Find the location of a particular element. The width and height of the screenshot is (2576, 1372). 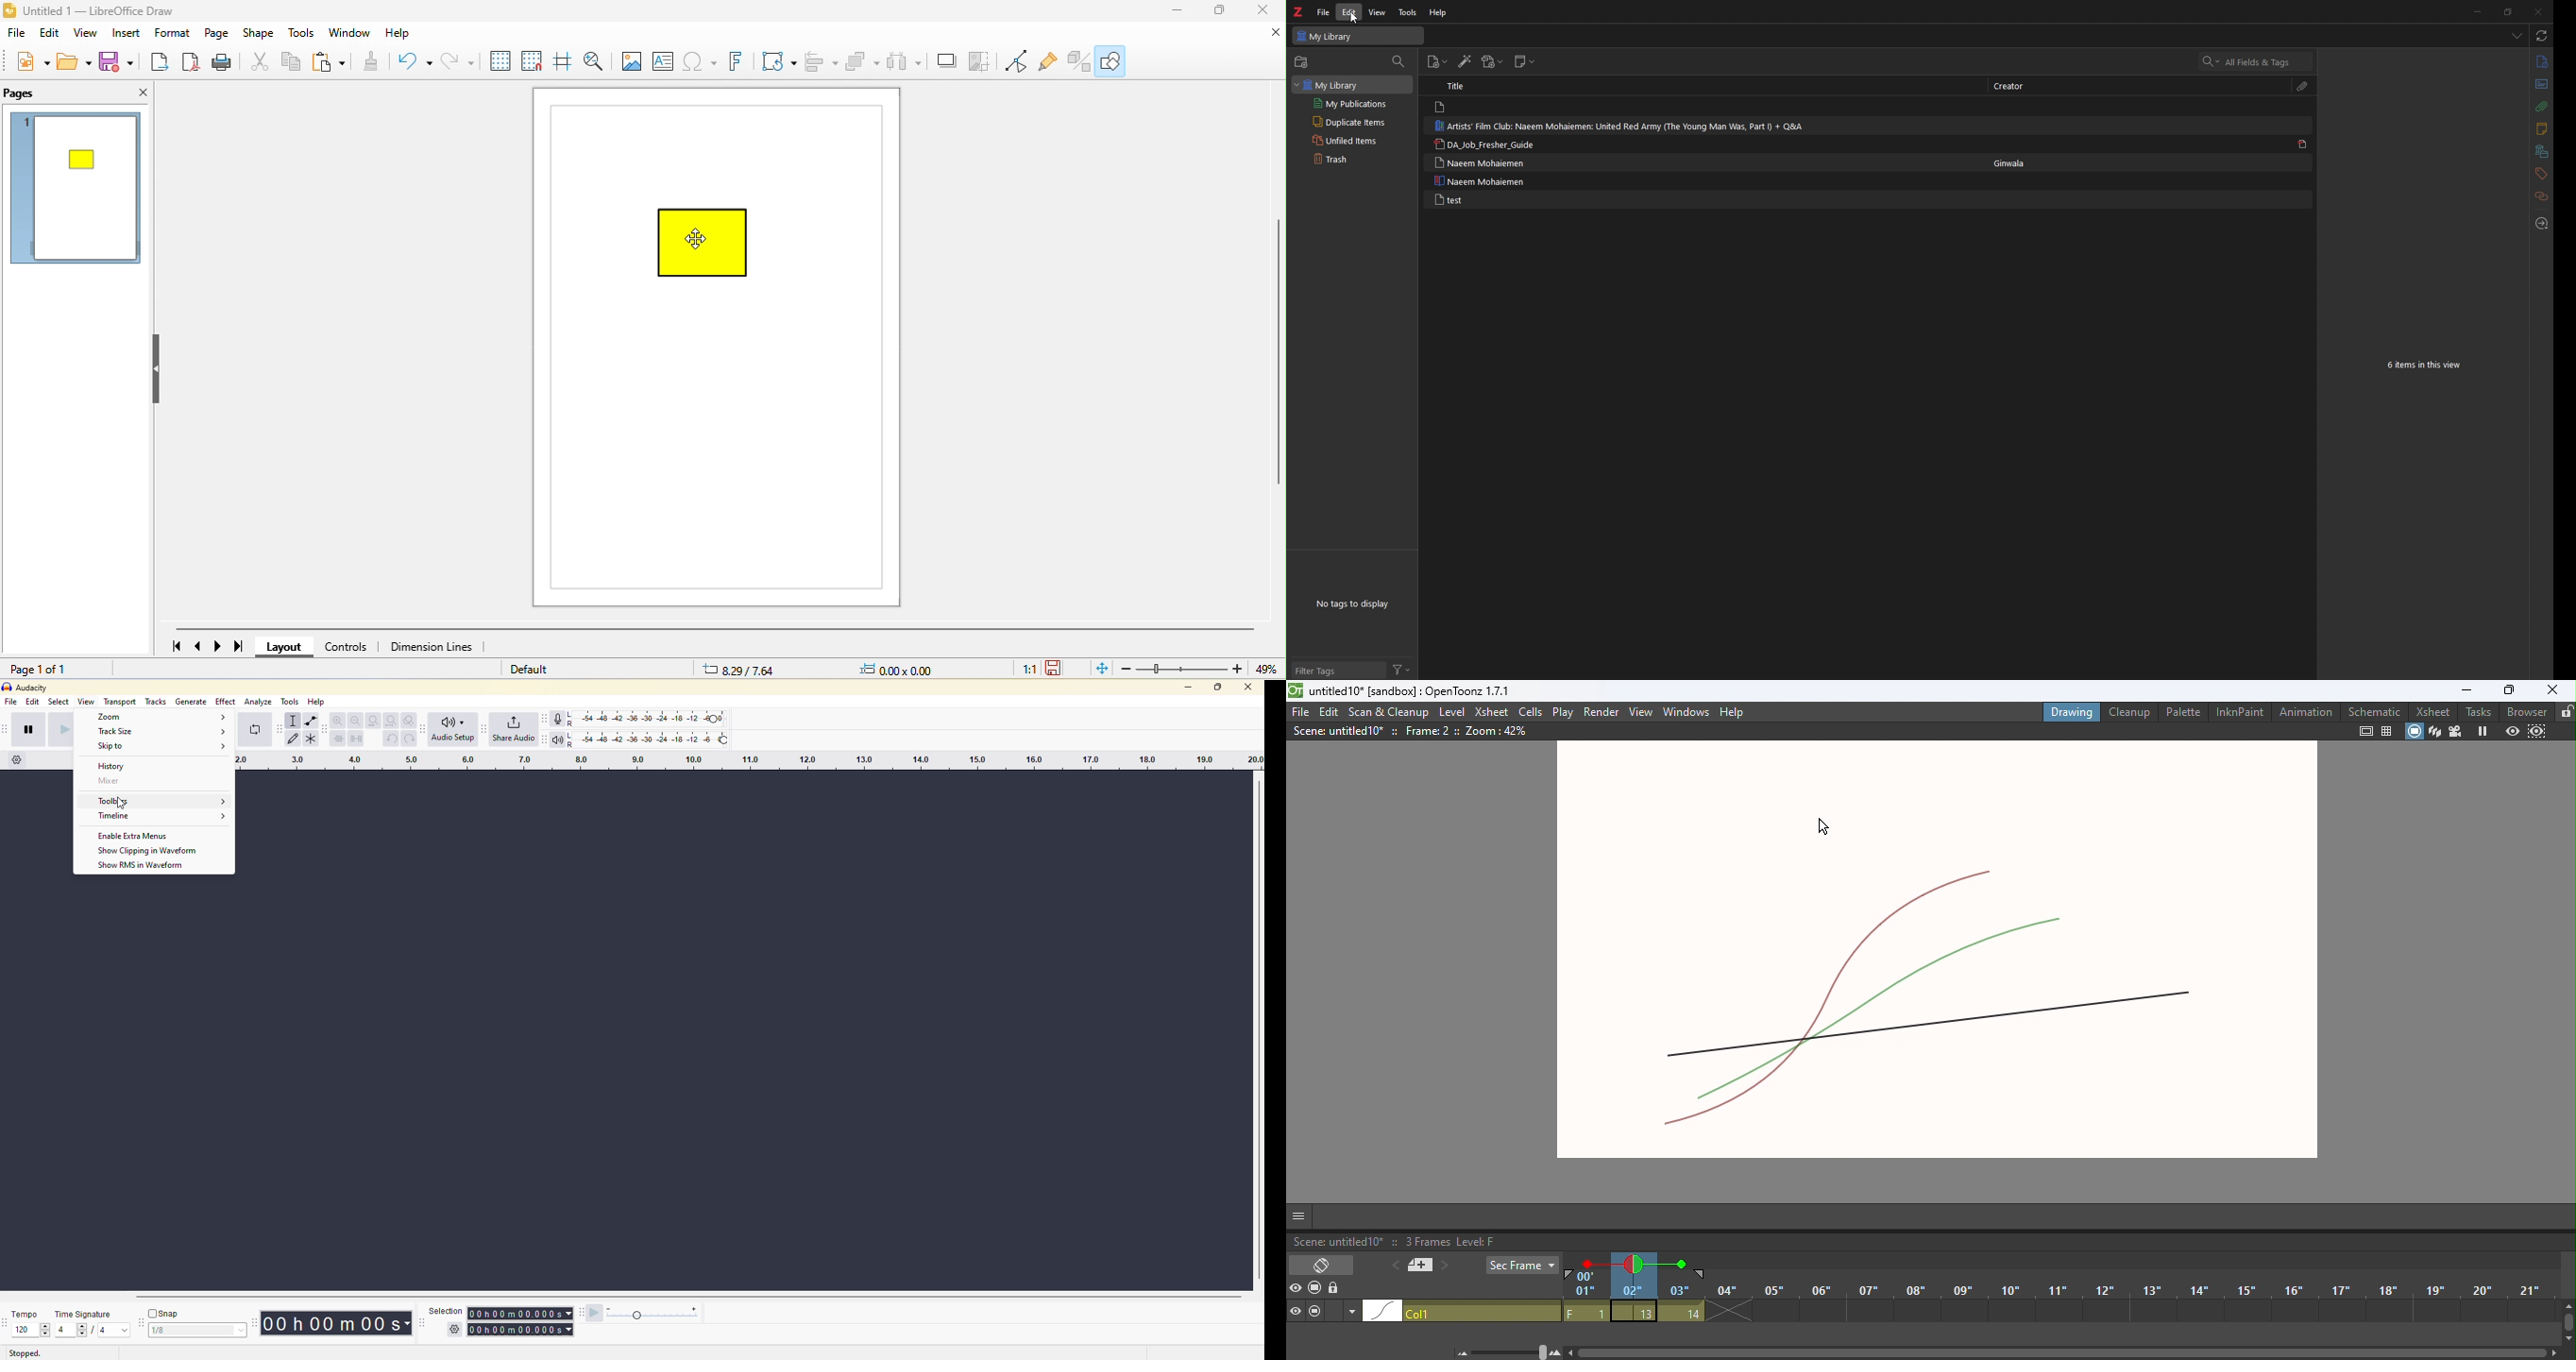

first page is located at coordinates (173, 647).